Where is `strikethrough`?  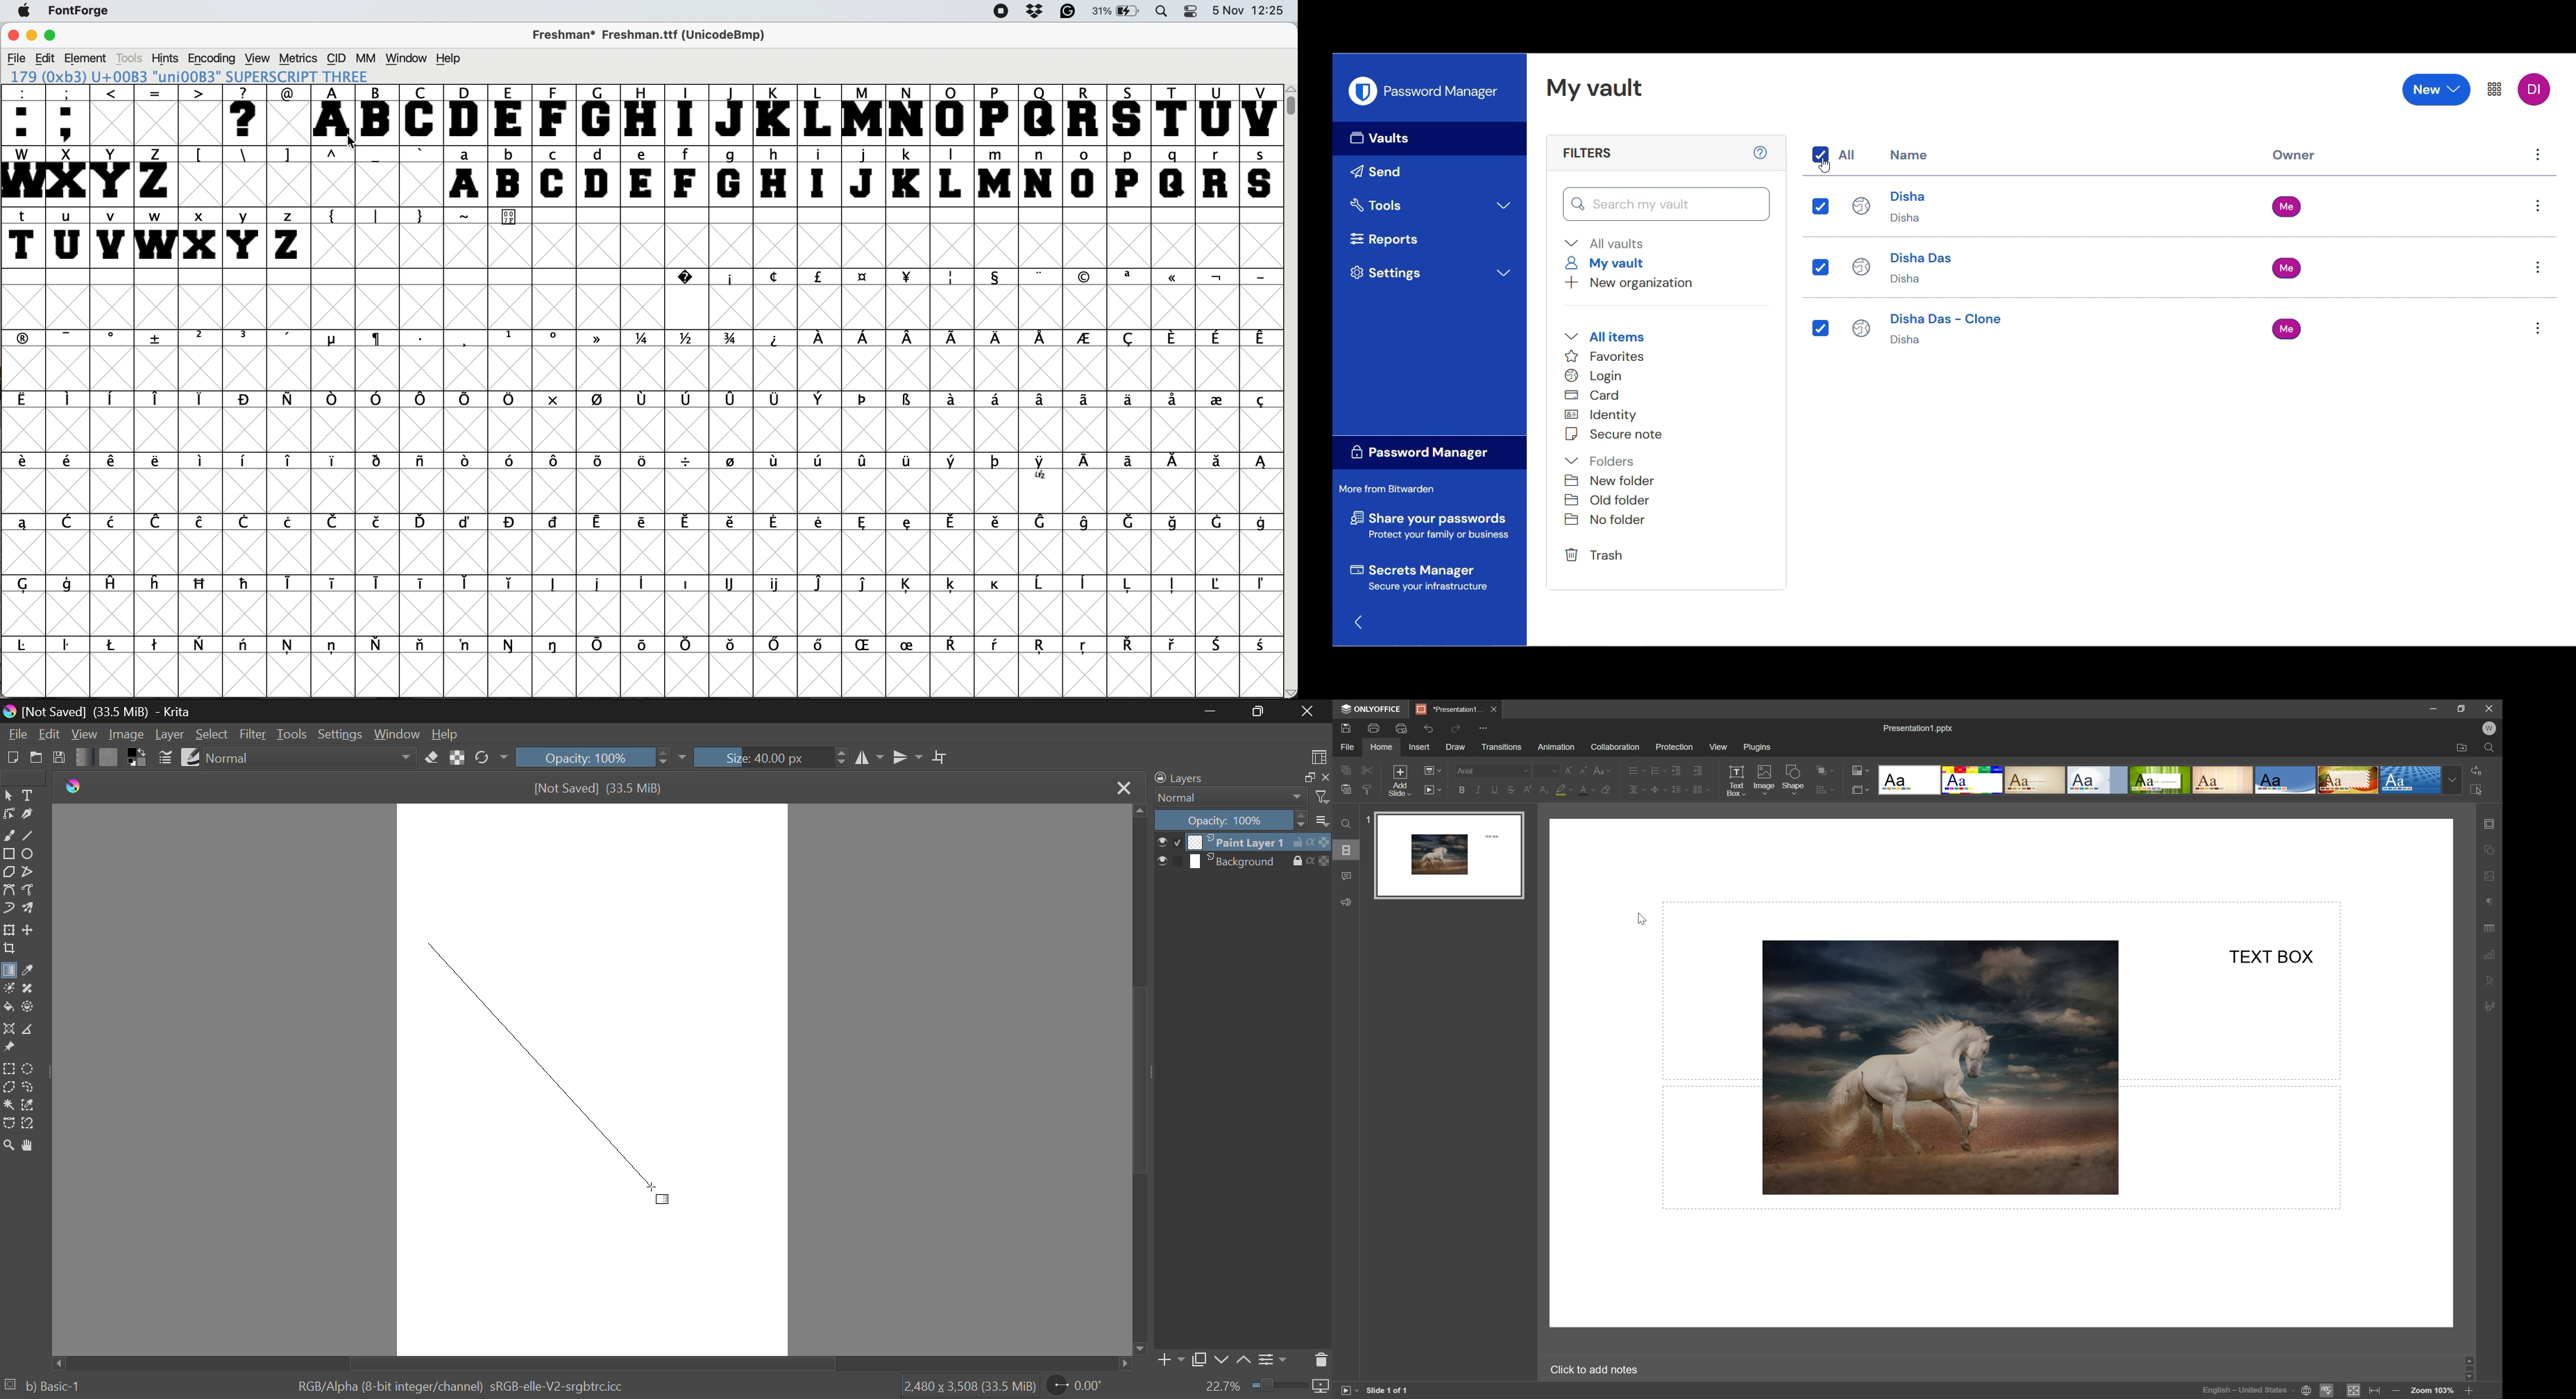 strikethrough is located at coordinates (1512, 790).